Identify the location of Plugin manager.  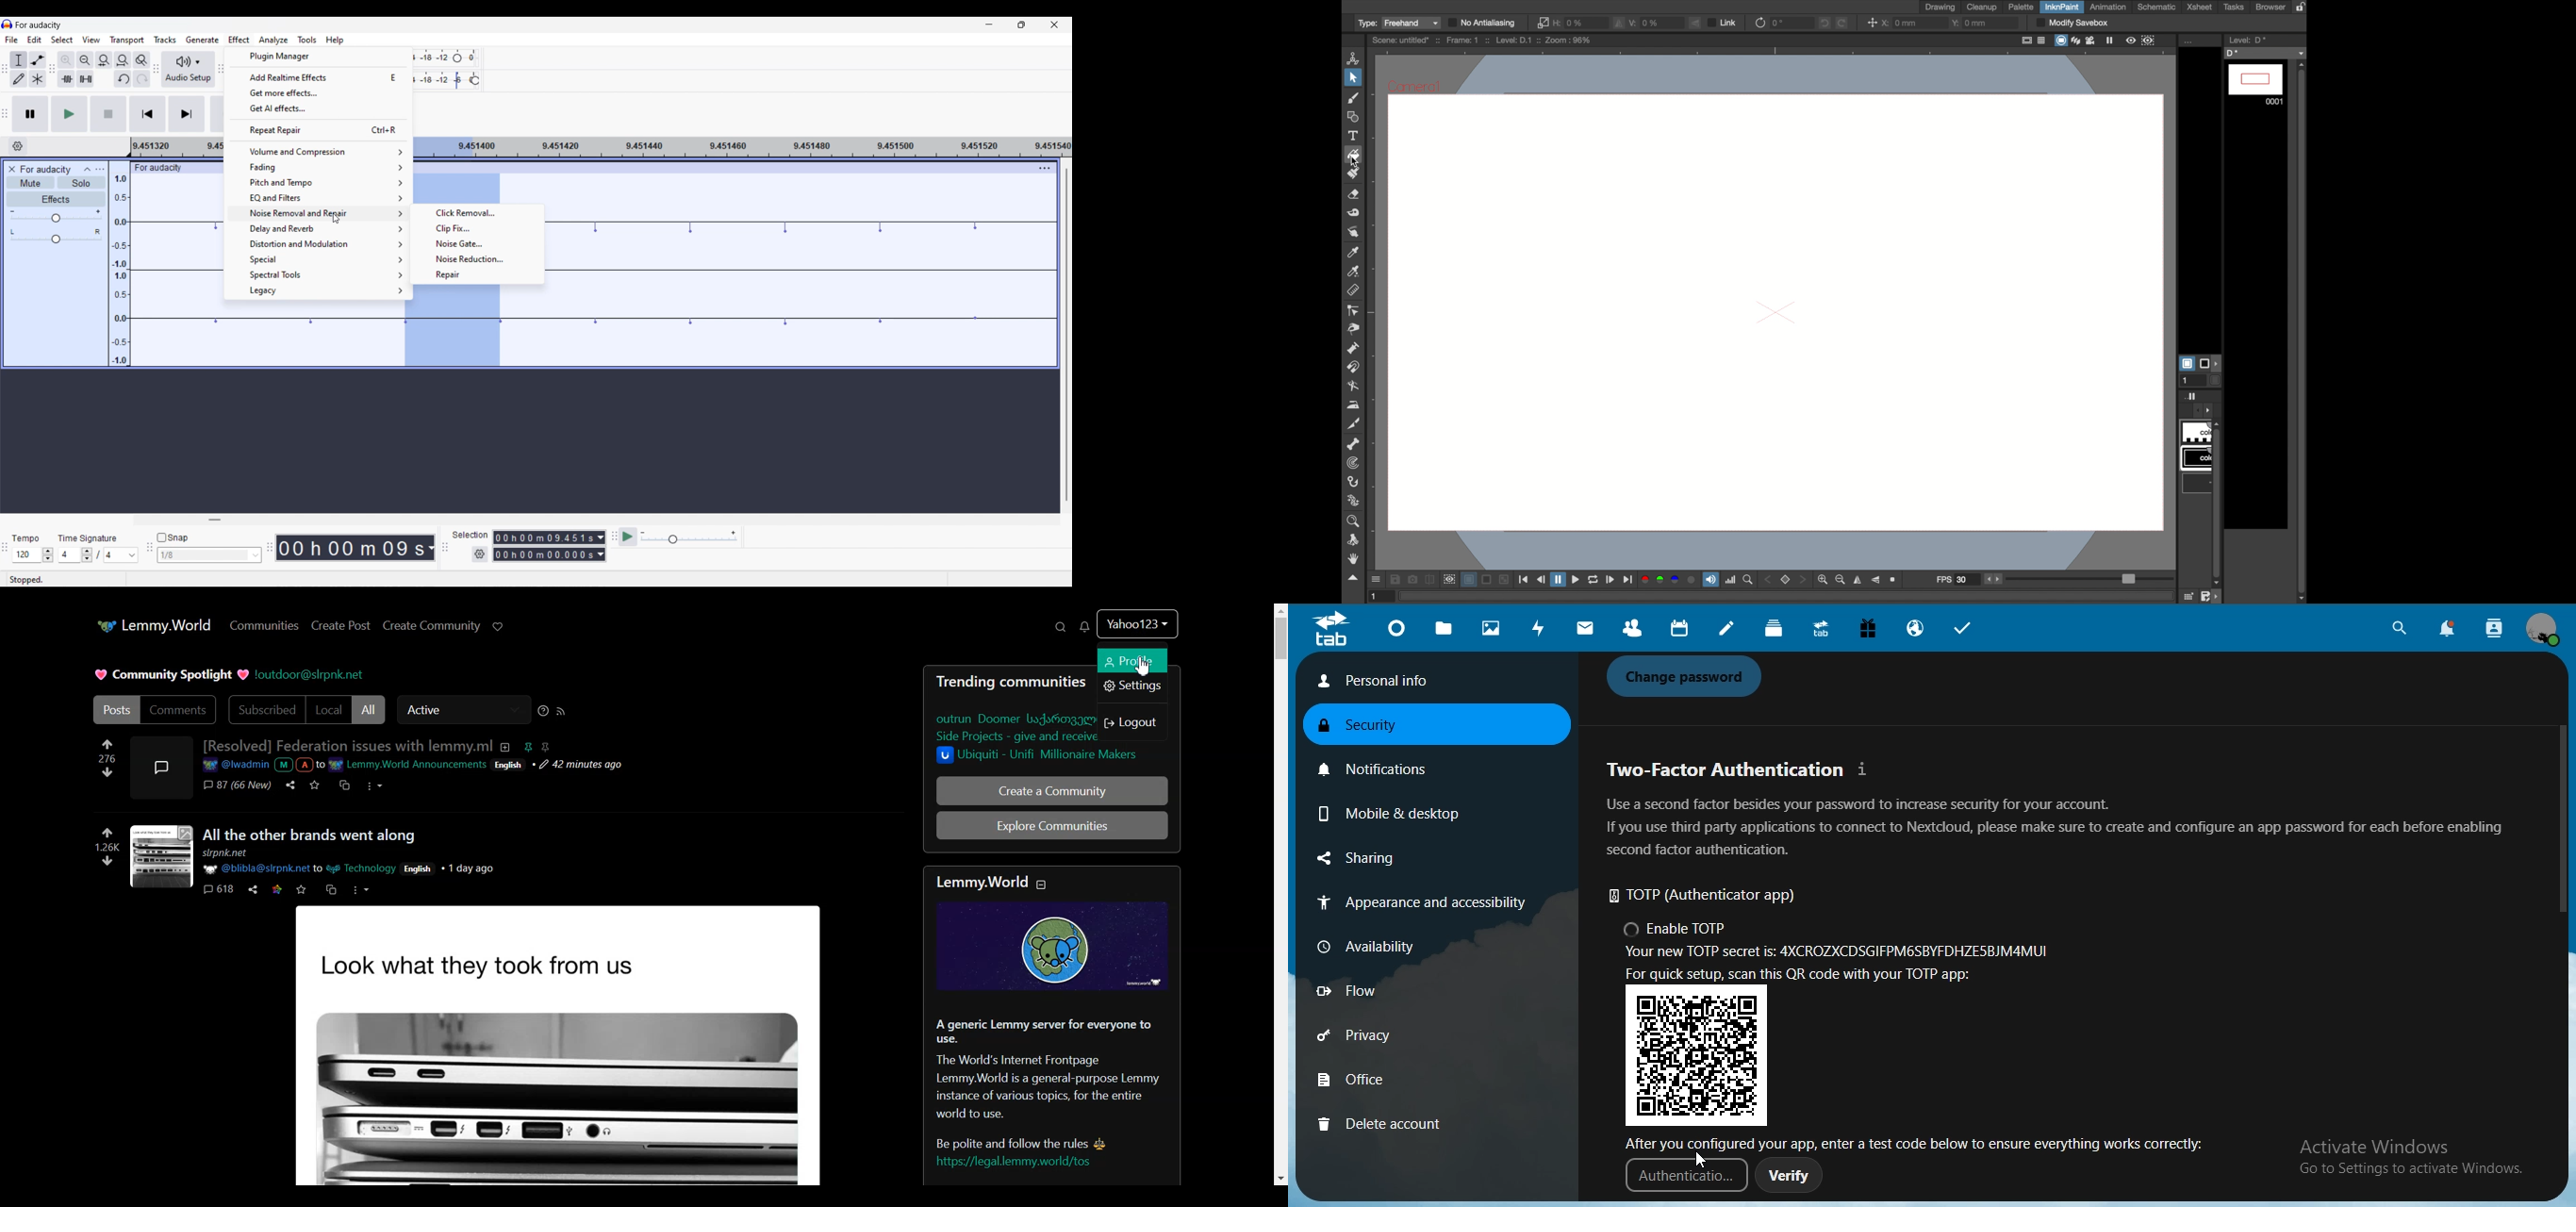
(320, 56).